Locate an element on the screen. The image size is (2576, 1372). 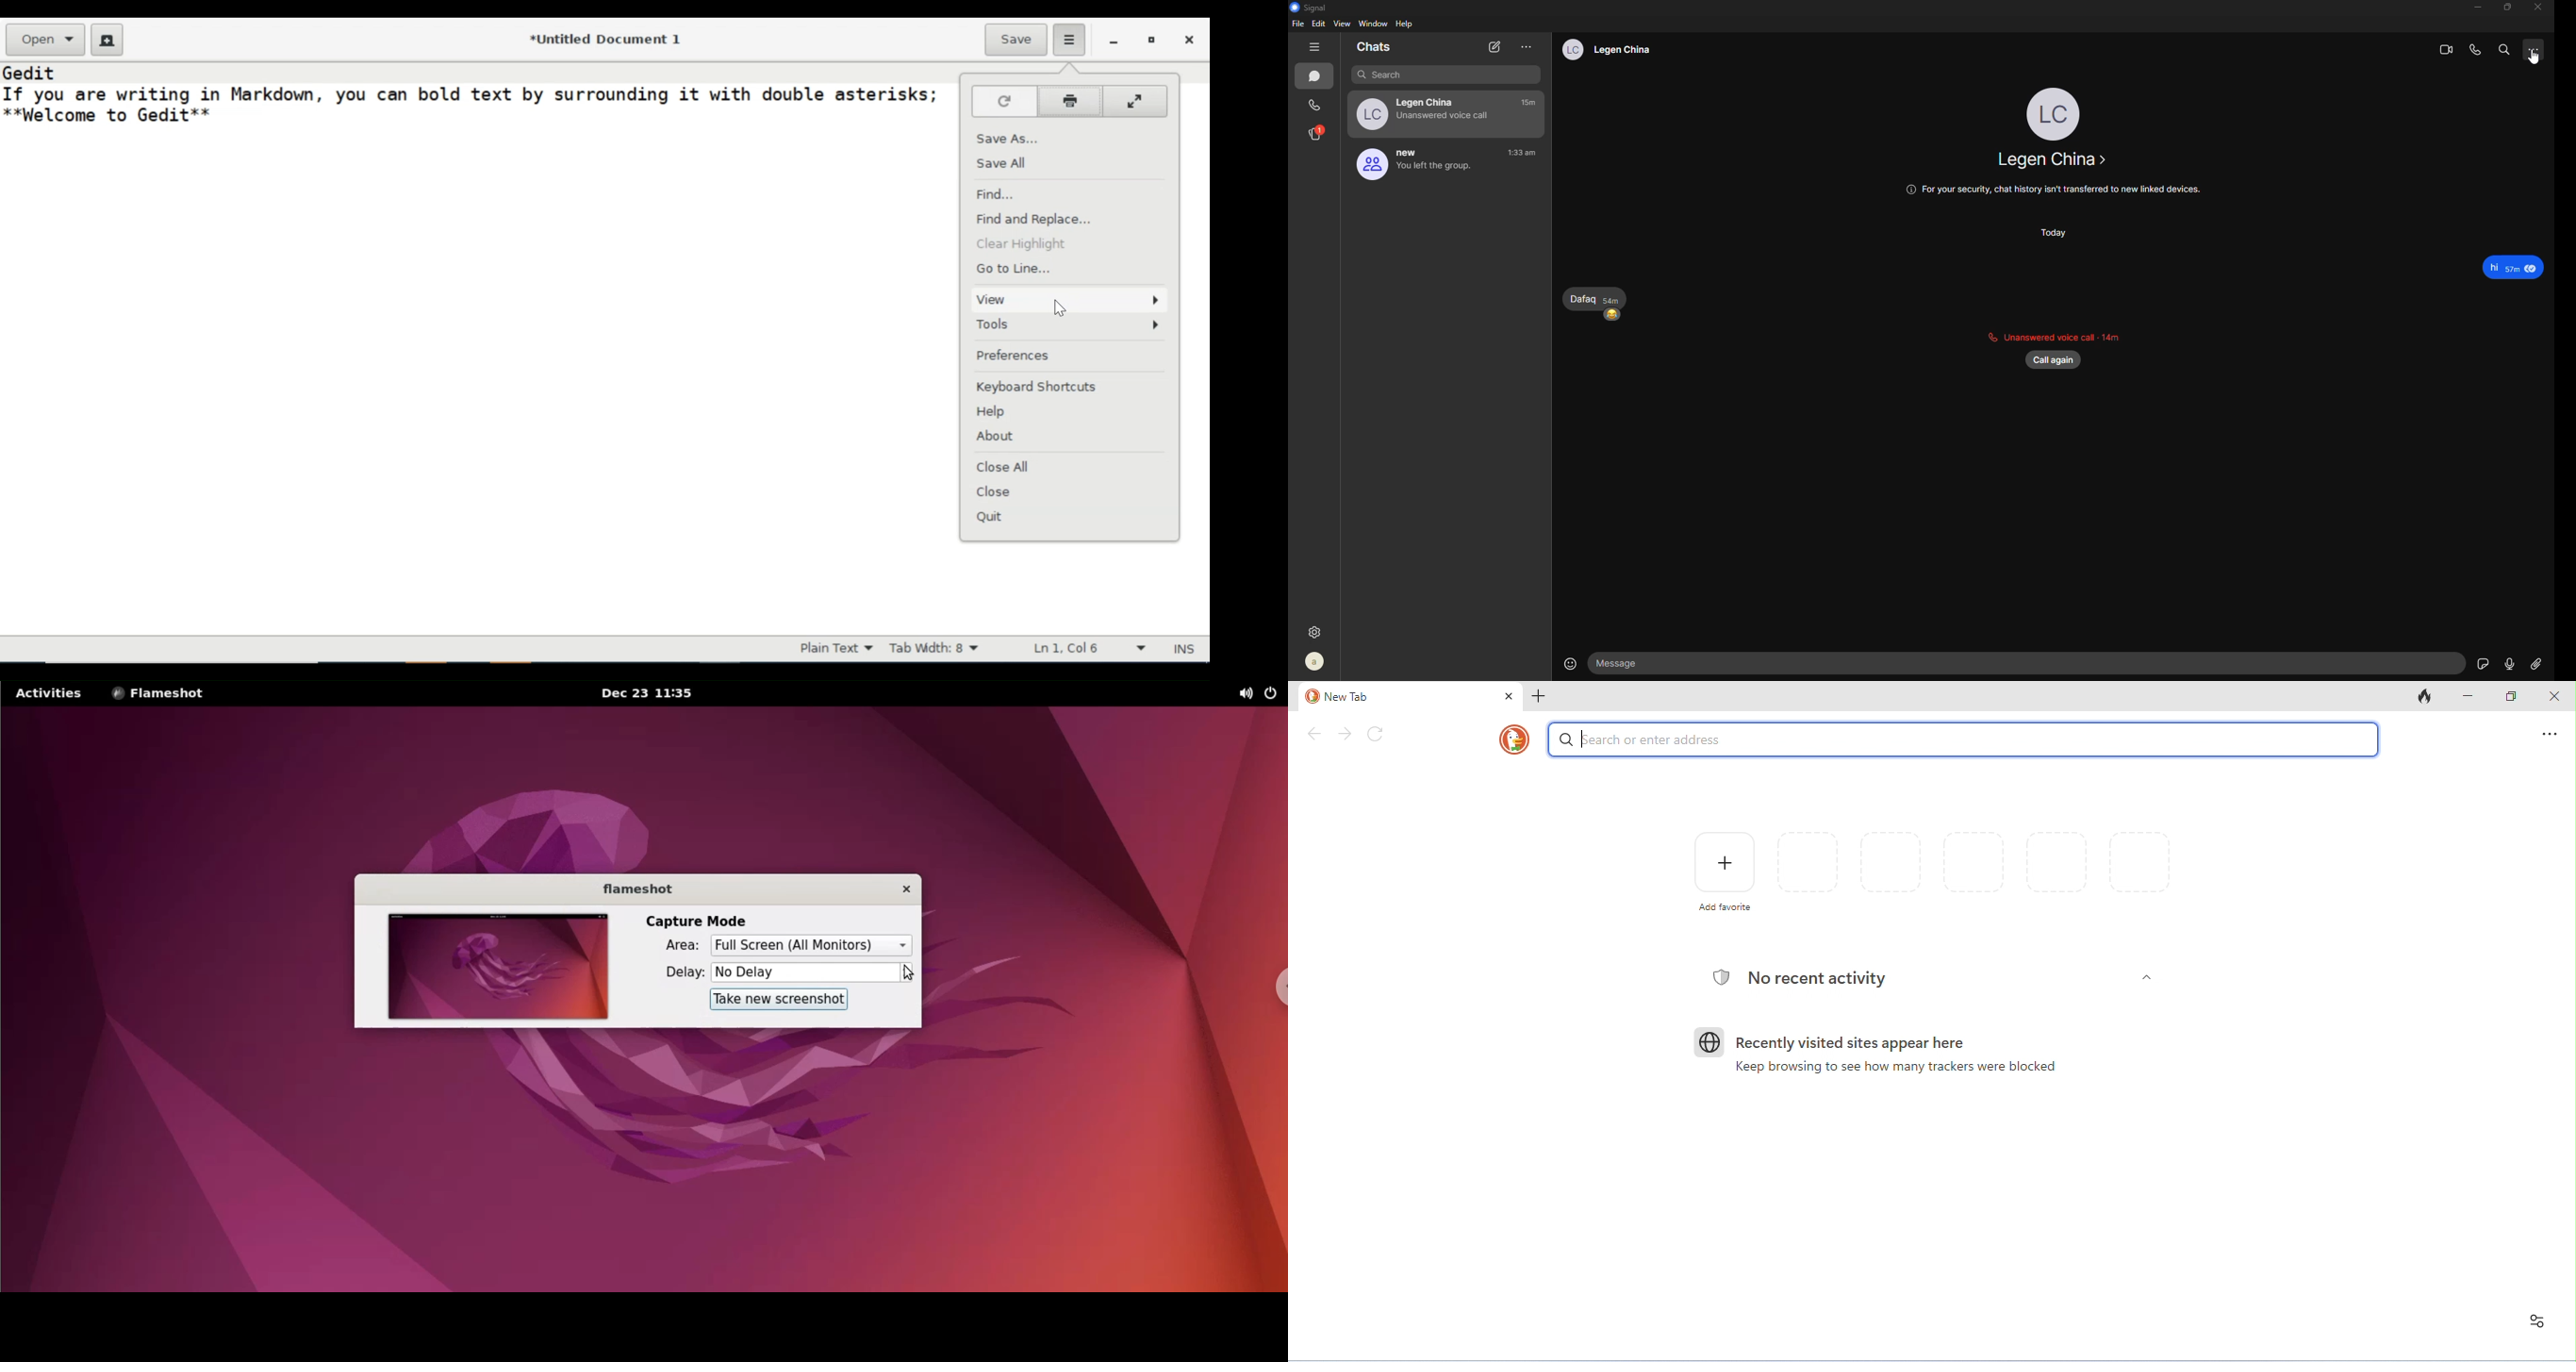
sticker is located at coordinates (2480, 663).